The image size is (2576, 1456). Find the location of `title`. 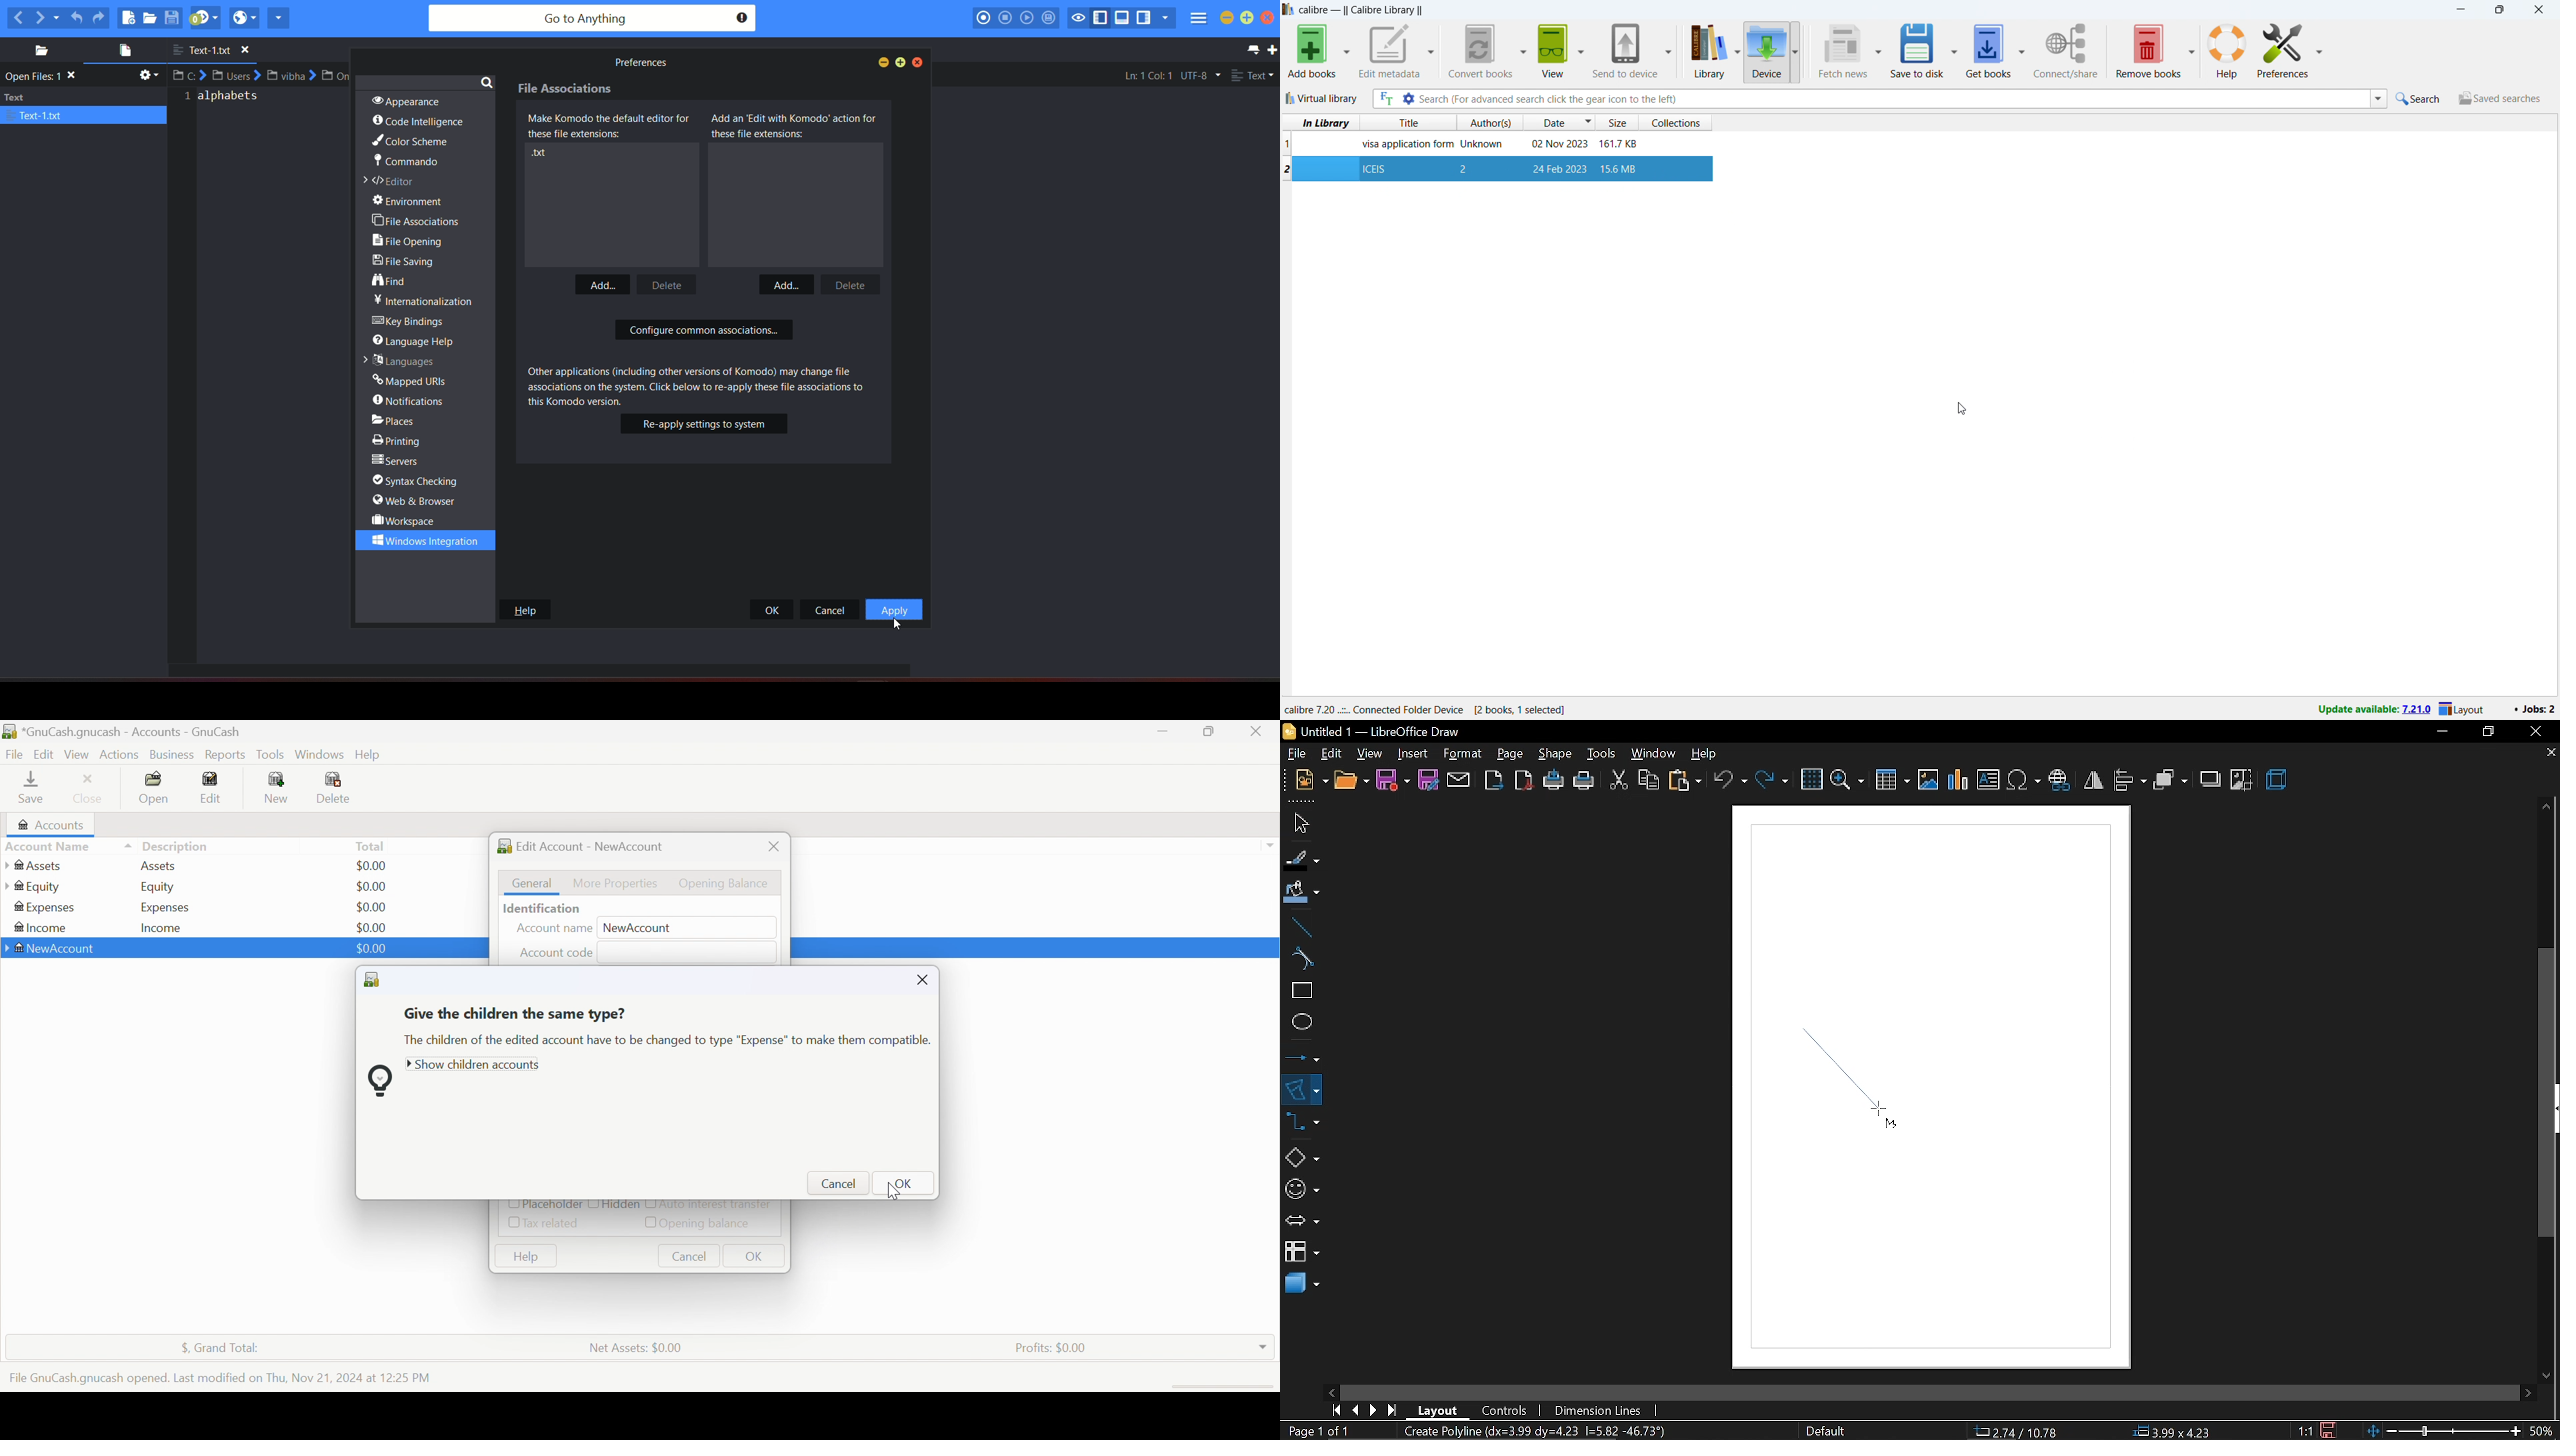

title is located at coordinates (1362, 10).